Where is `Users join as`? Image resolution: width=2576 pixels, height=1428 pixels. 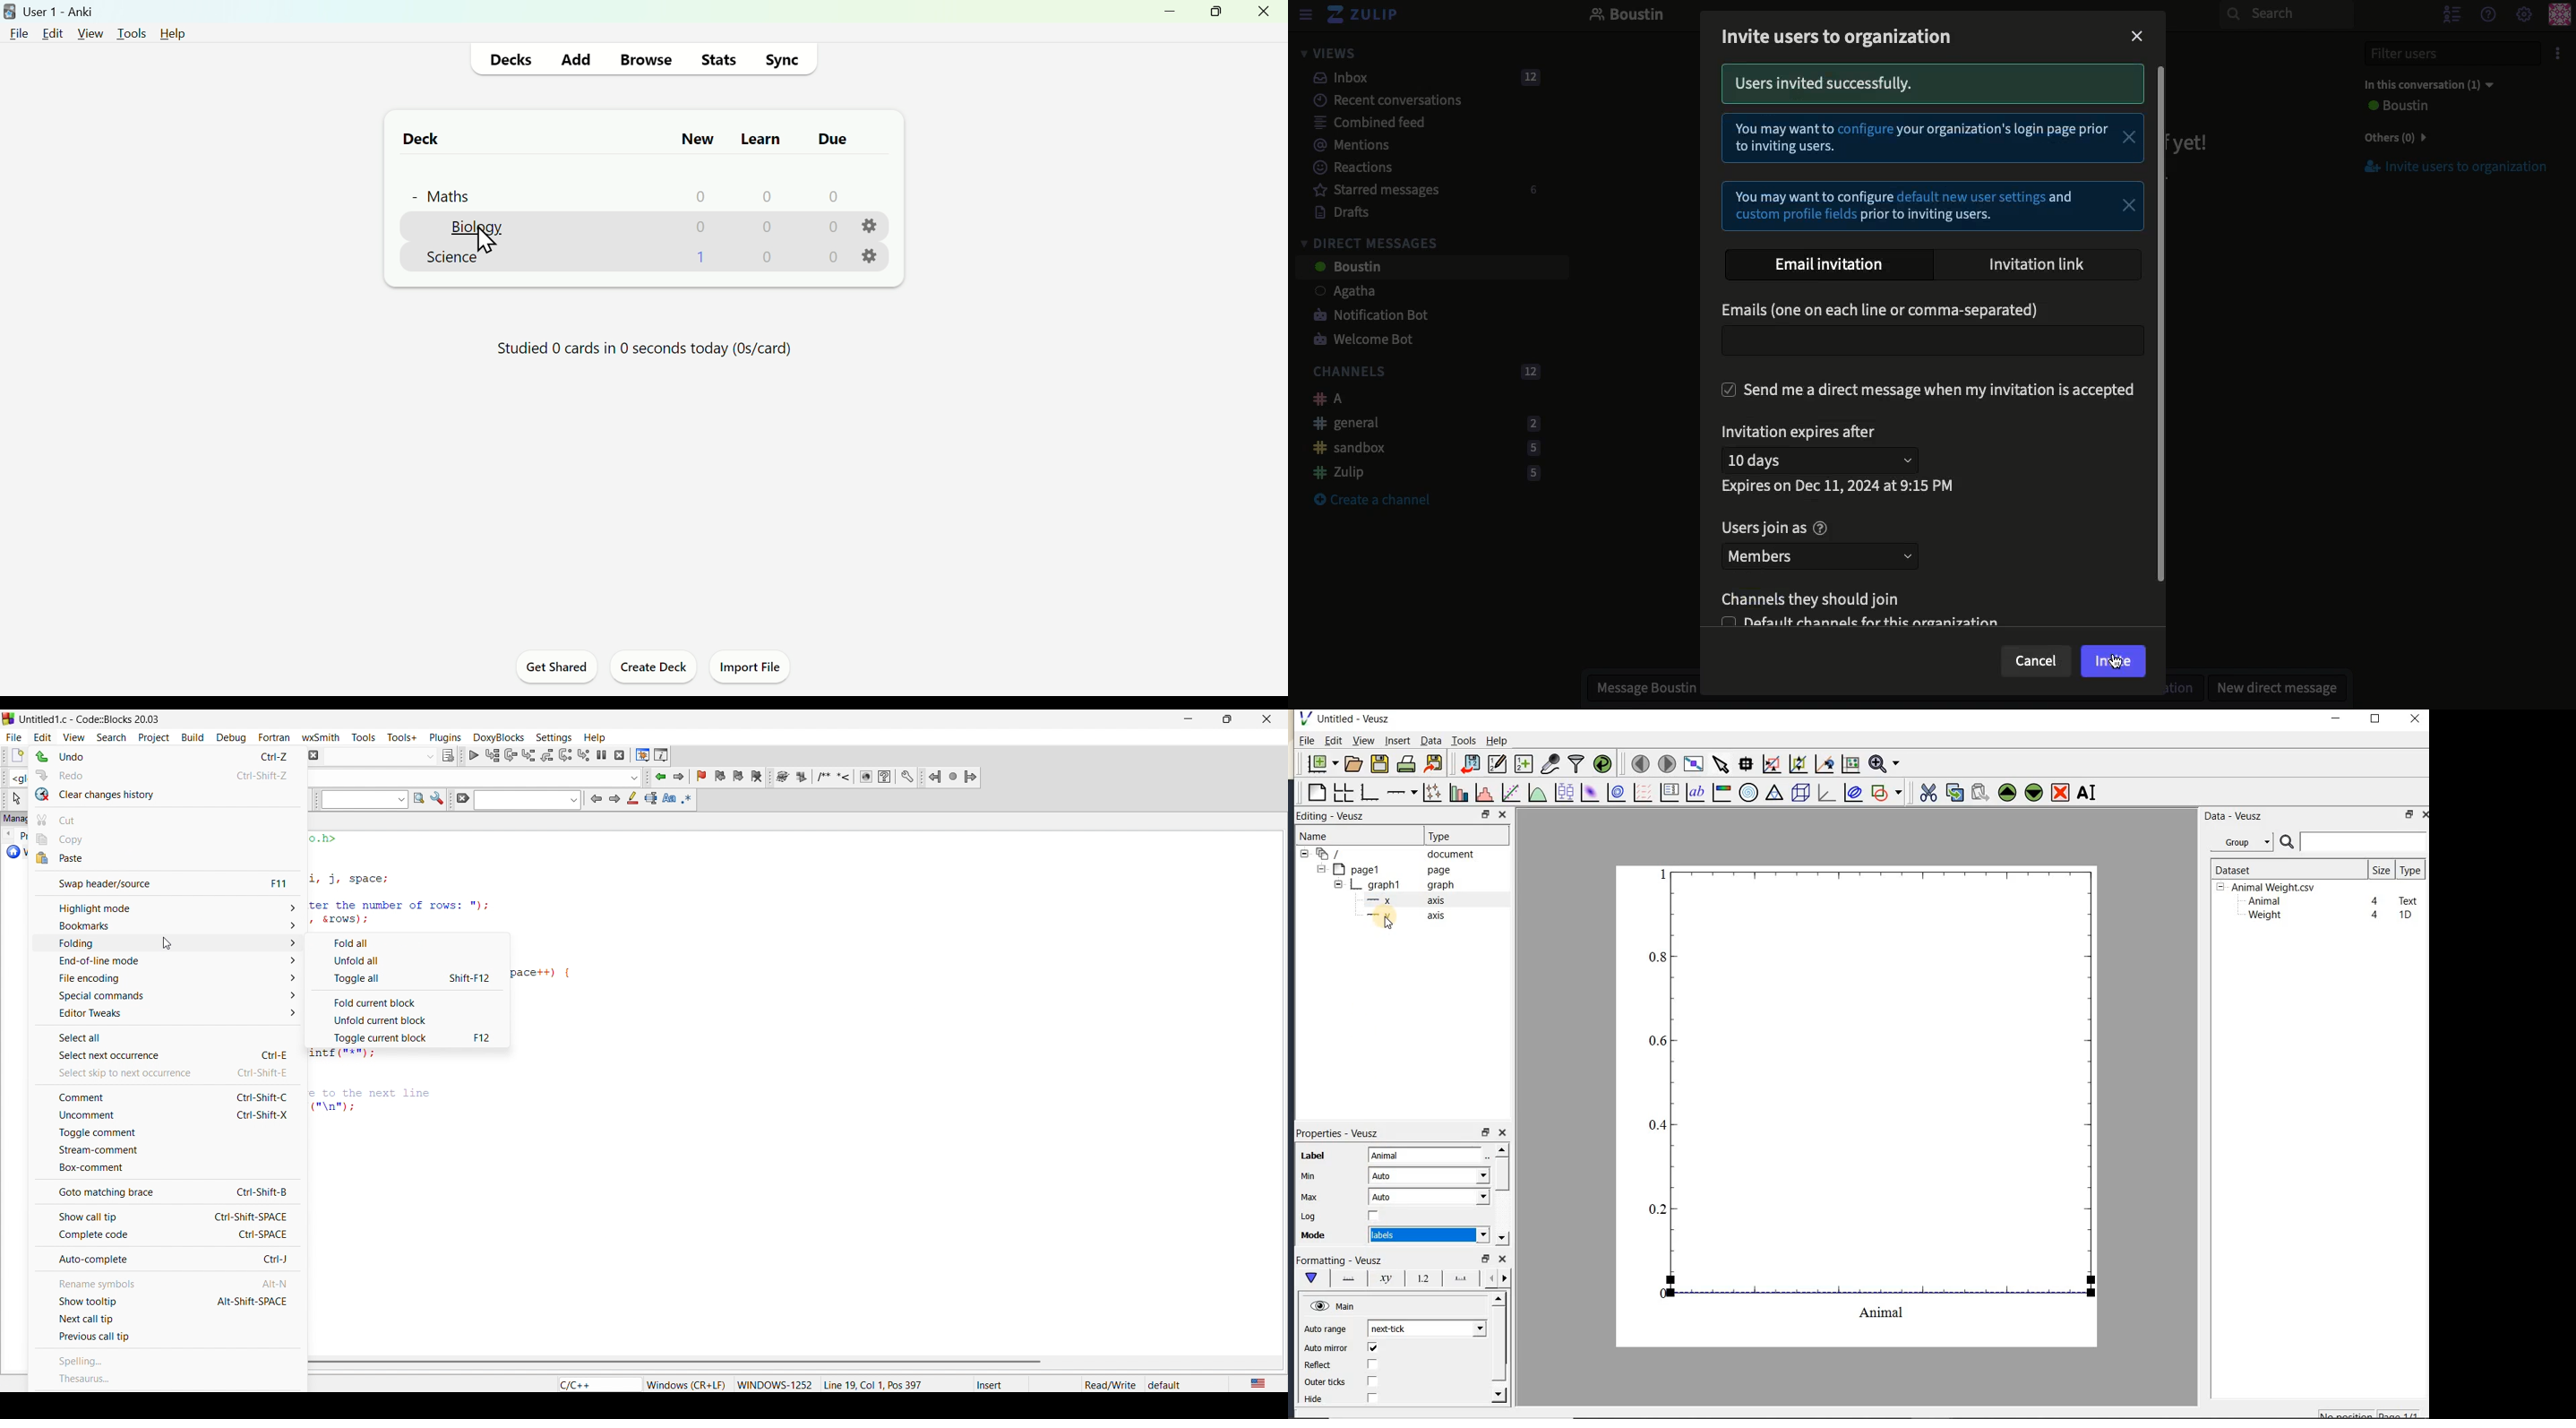
Users join as is located at coordinates (1782, 529).